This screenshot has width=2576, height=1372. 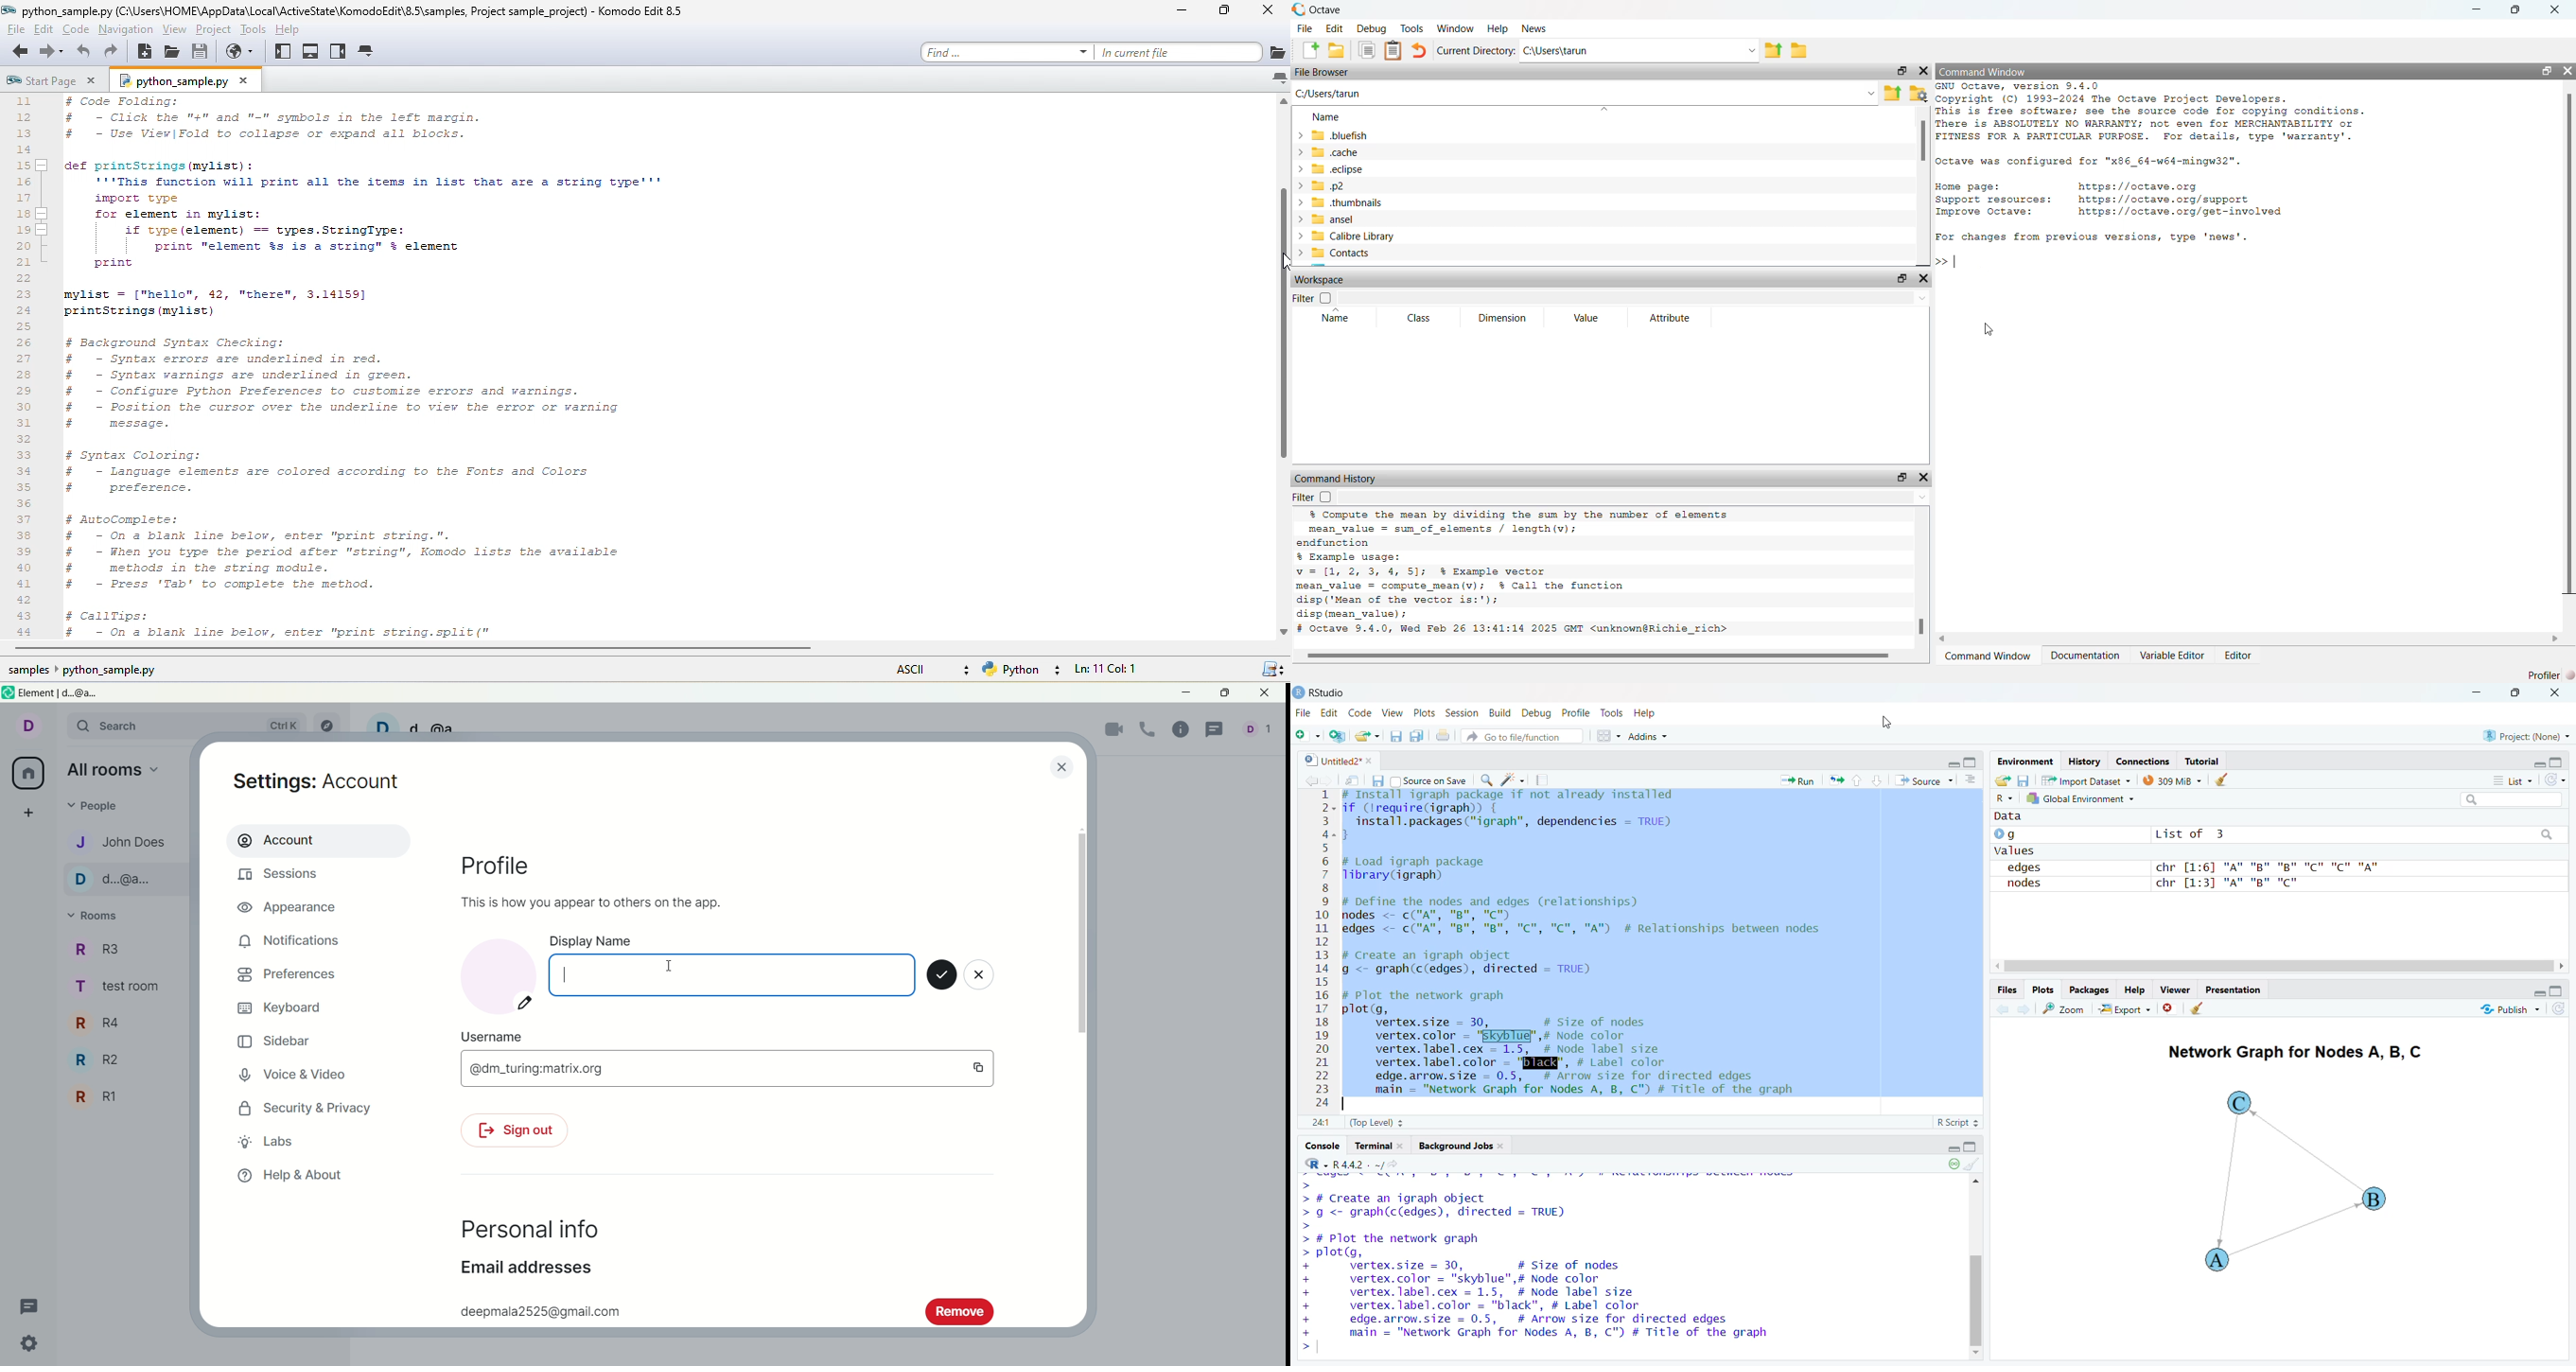 What do you see at coordinates (1367, 50) in the screenshot?
I see `copy` at bounding box center [1367, 50].